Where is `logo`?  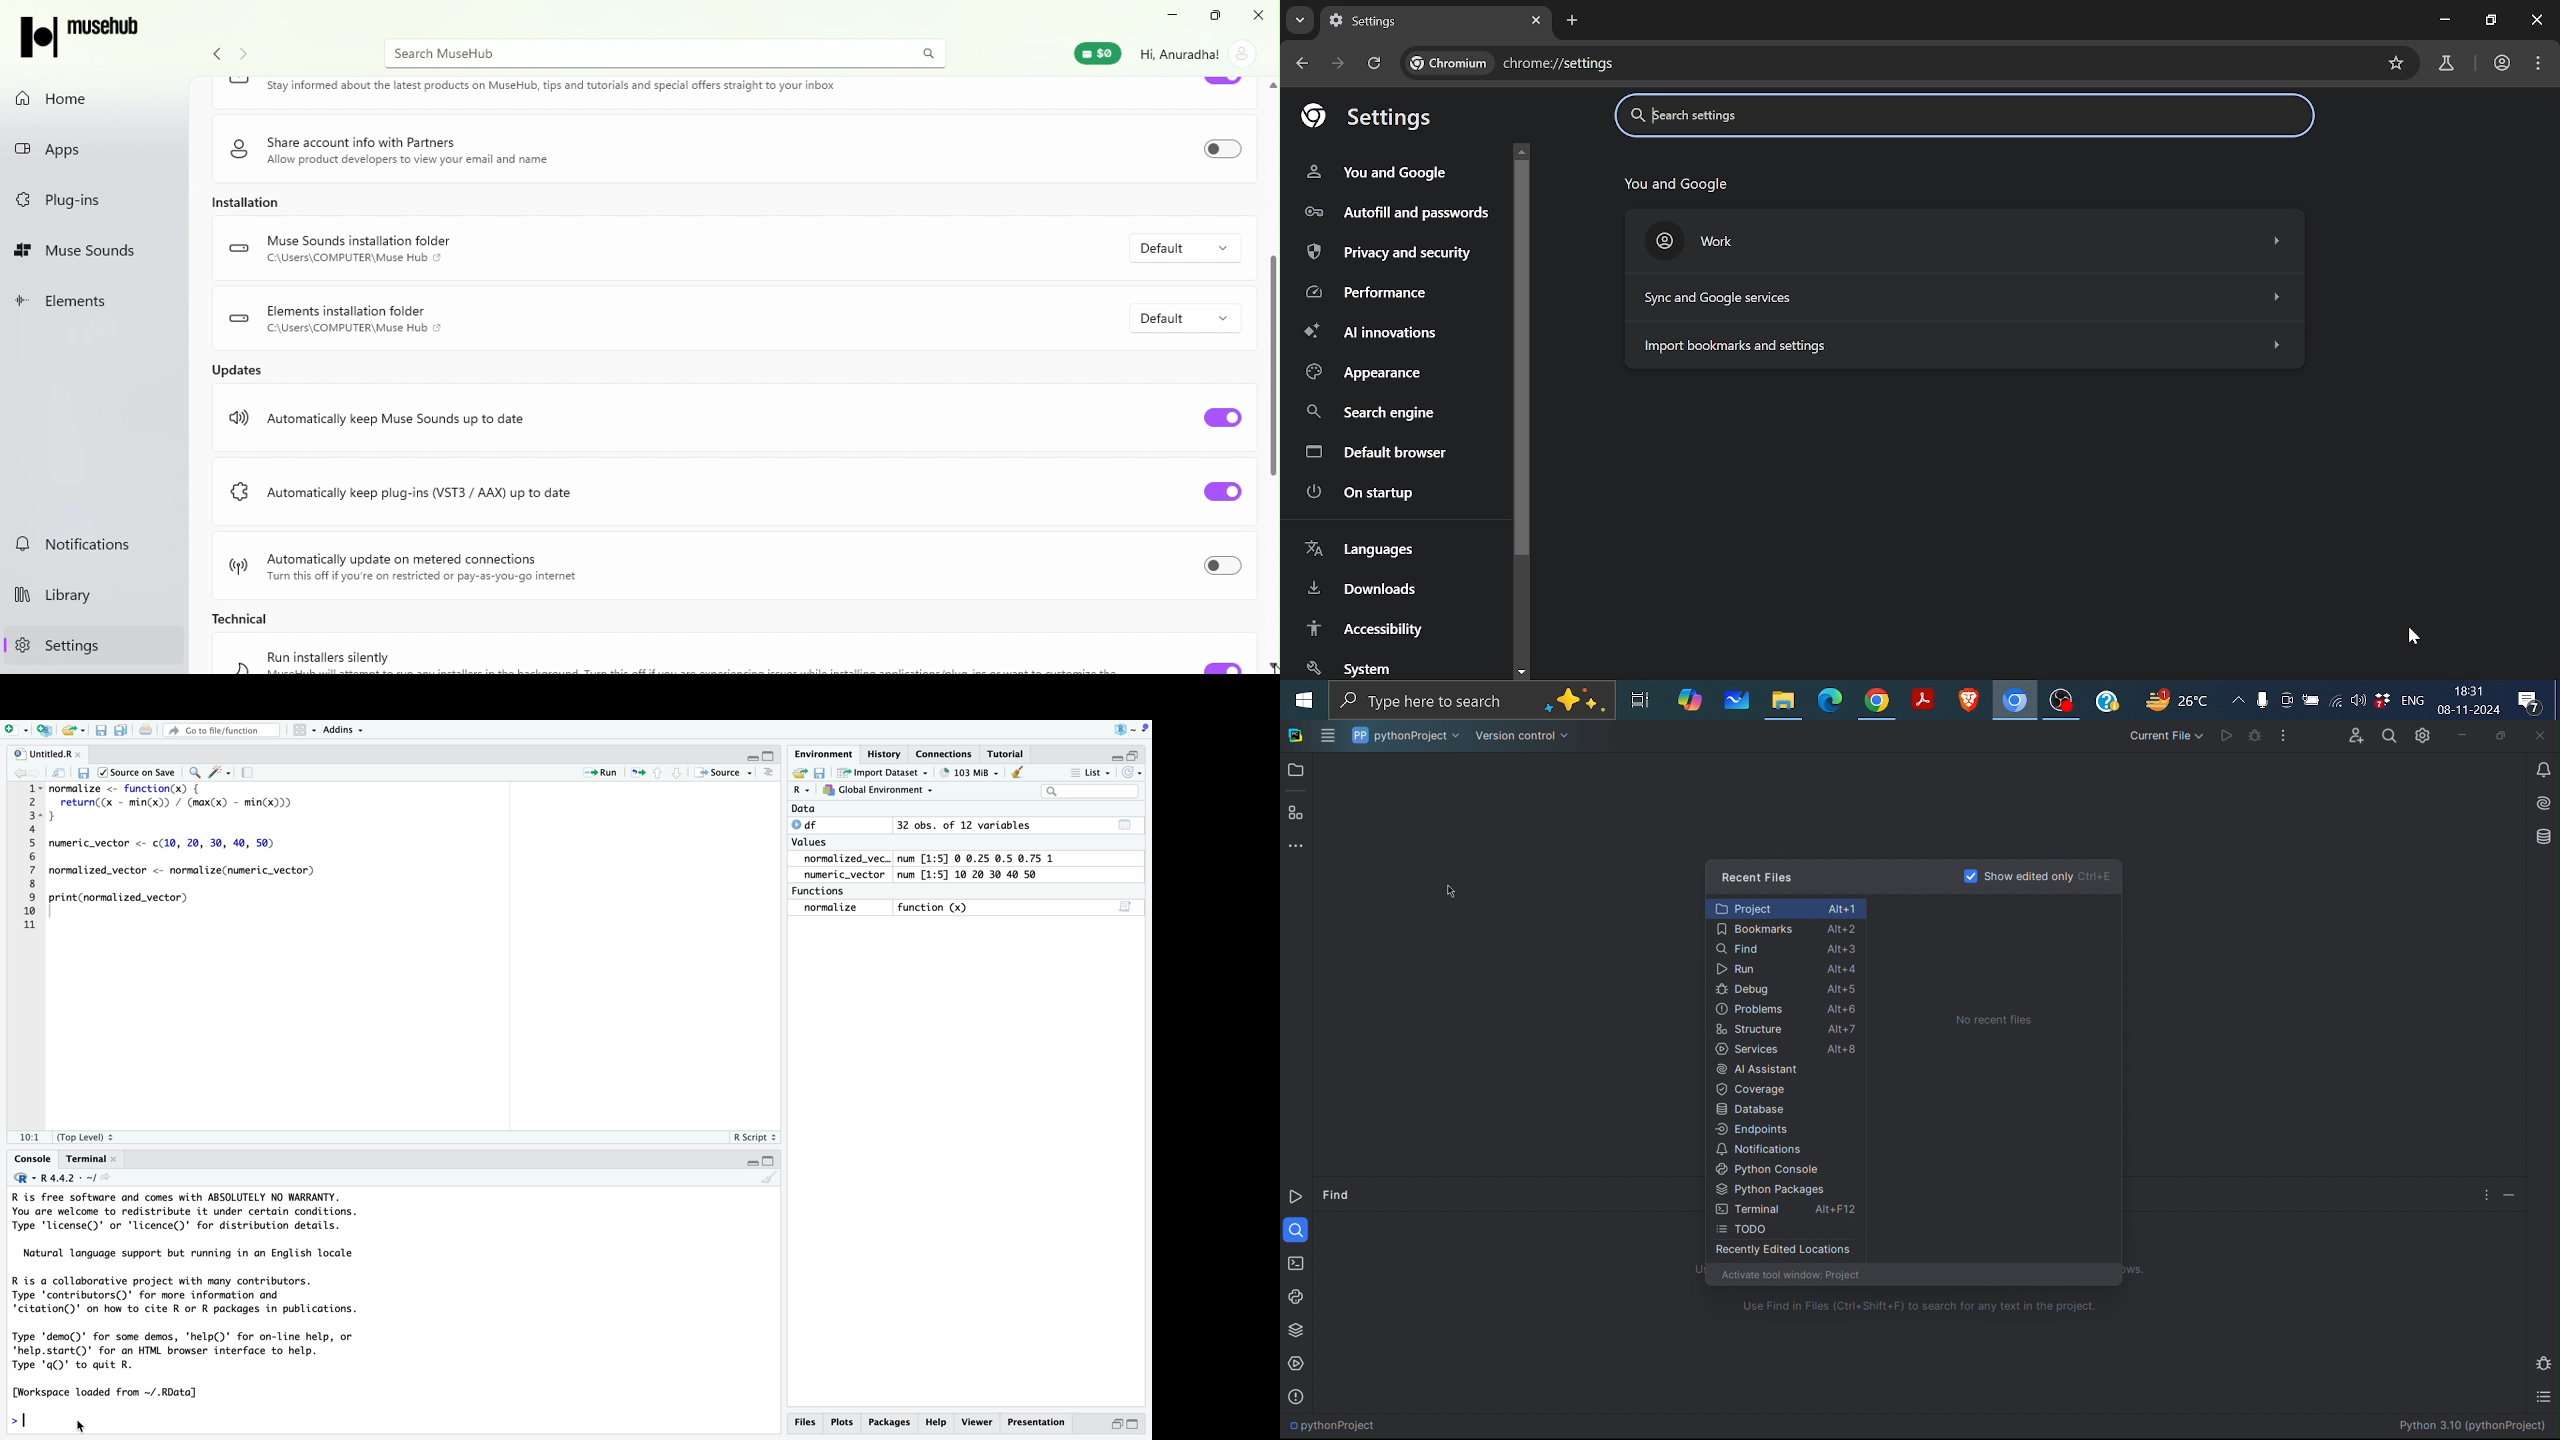 logo is located at coordinates (236, 564).